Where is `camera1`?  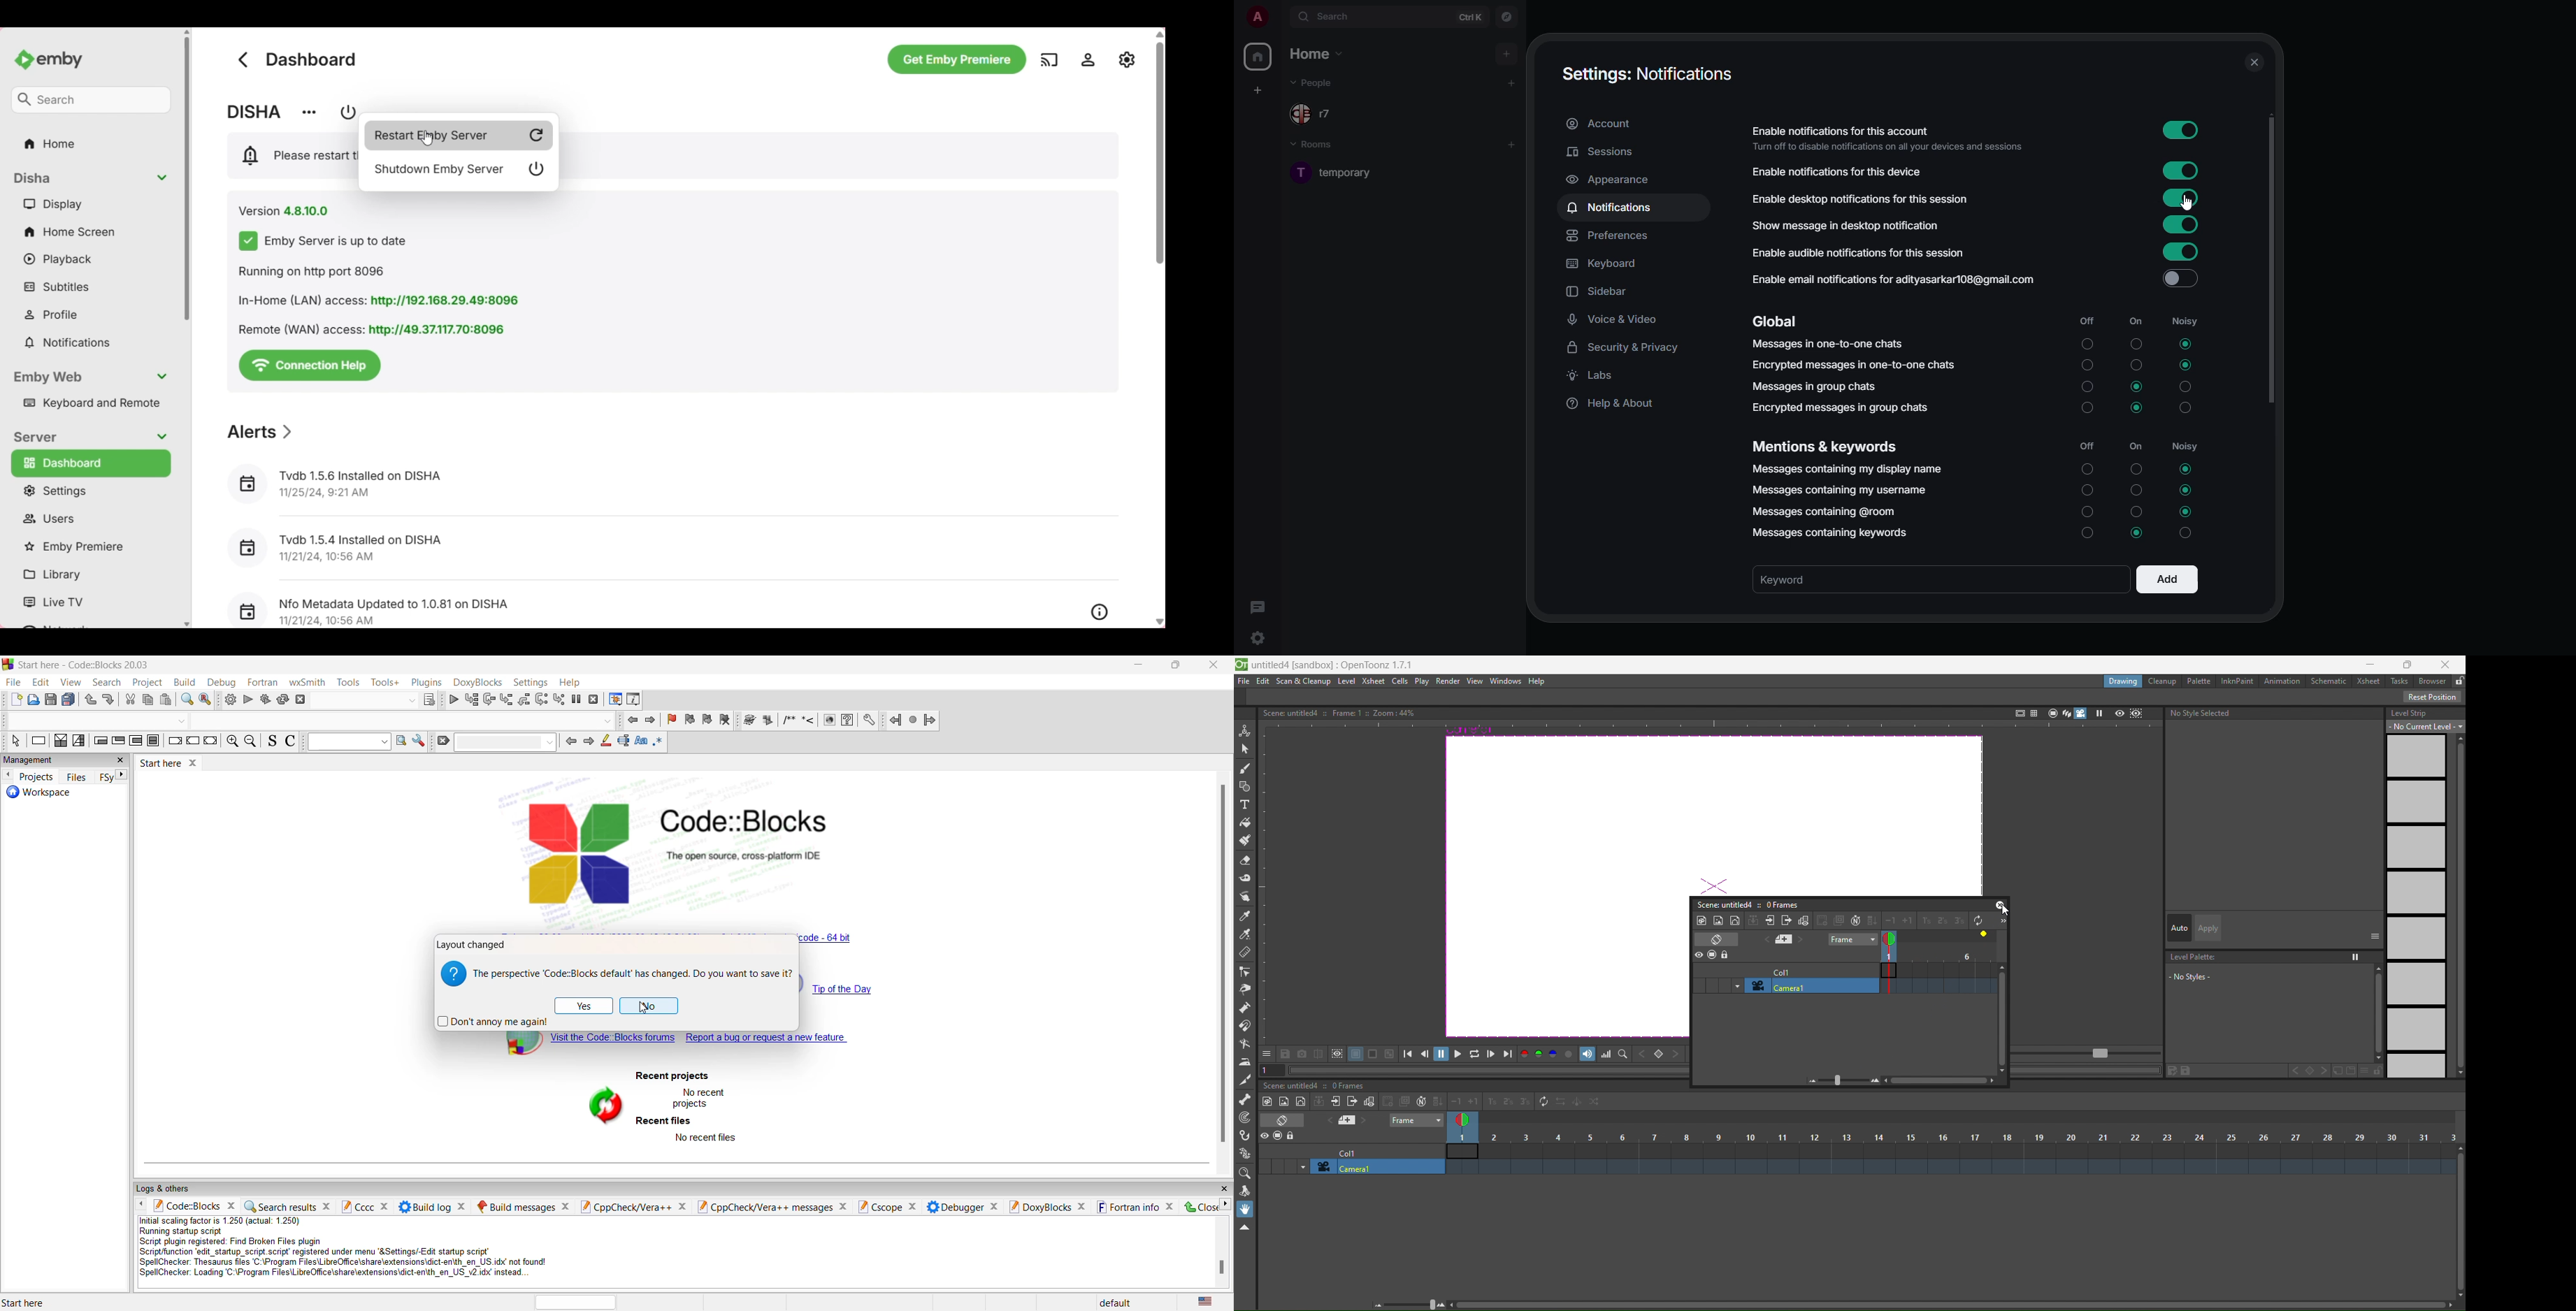
camera1 is located at coordinates (1379, 1167).